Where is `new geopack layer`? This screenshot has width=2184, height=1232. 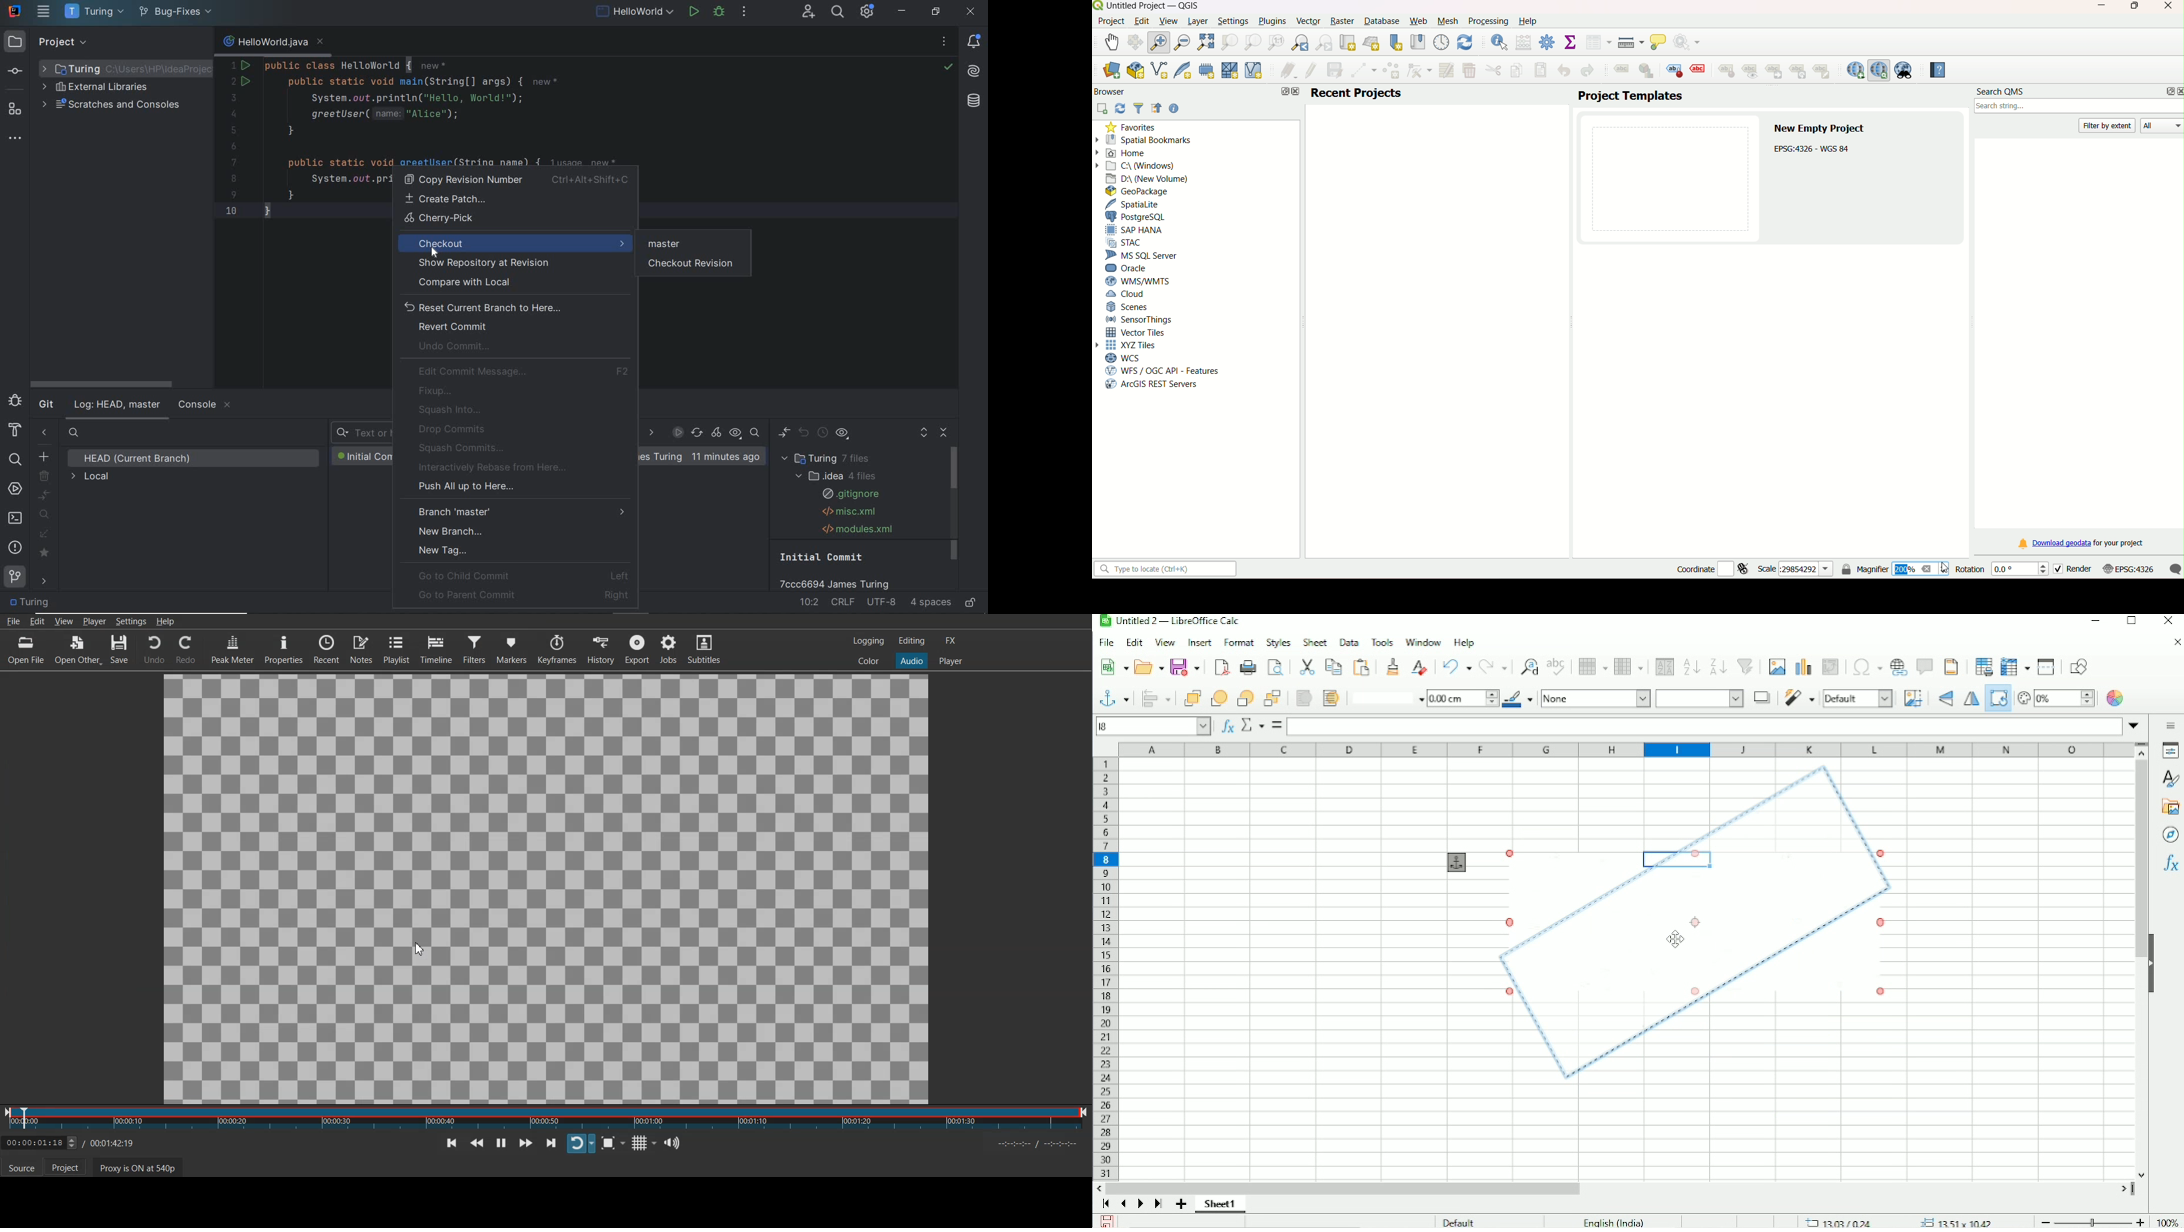 new geopack layer is located at coordinates (1134, 71).